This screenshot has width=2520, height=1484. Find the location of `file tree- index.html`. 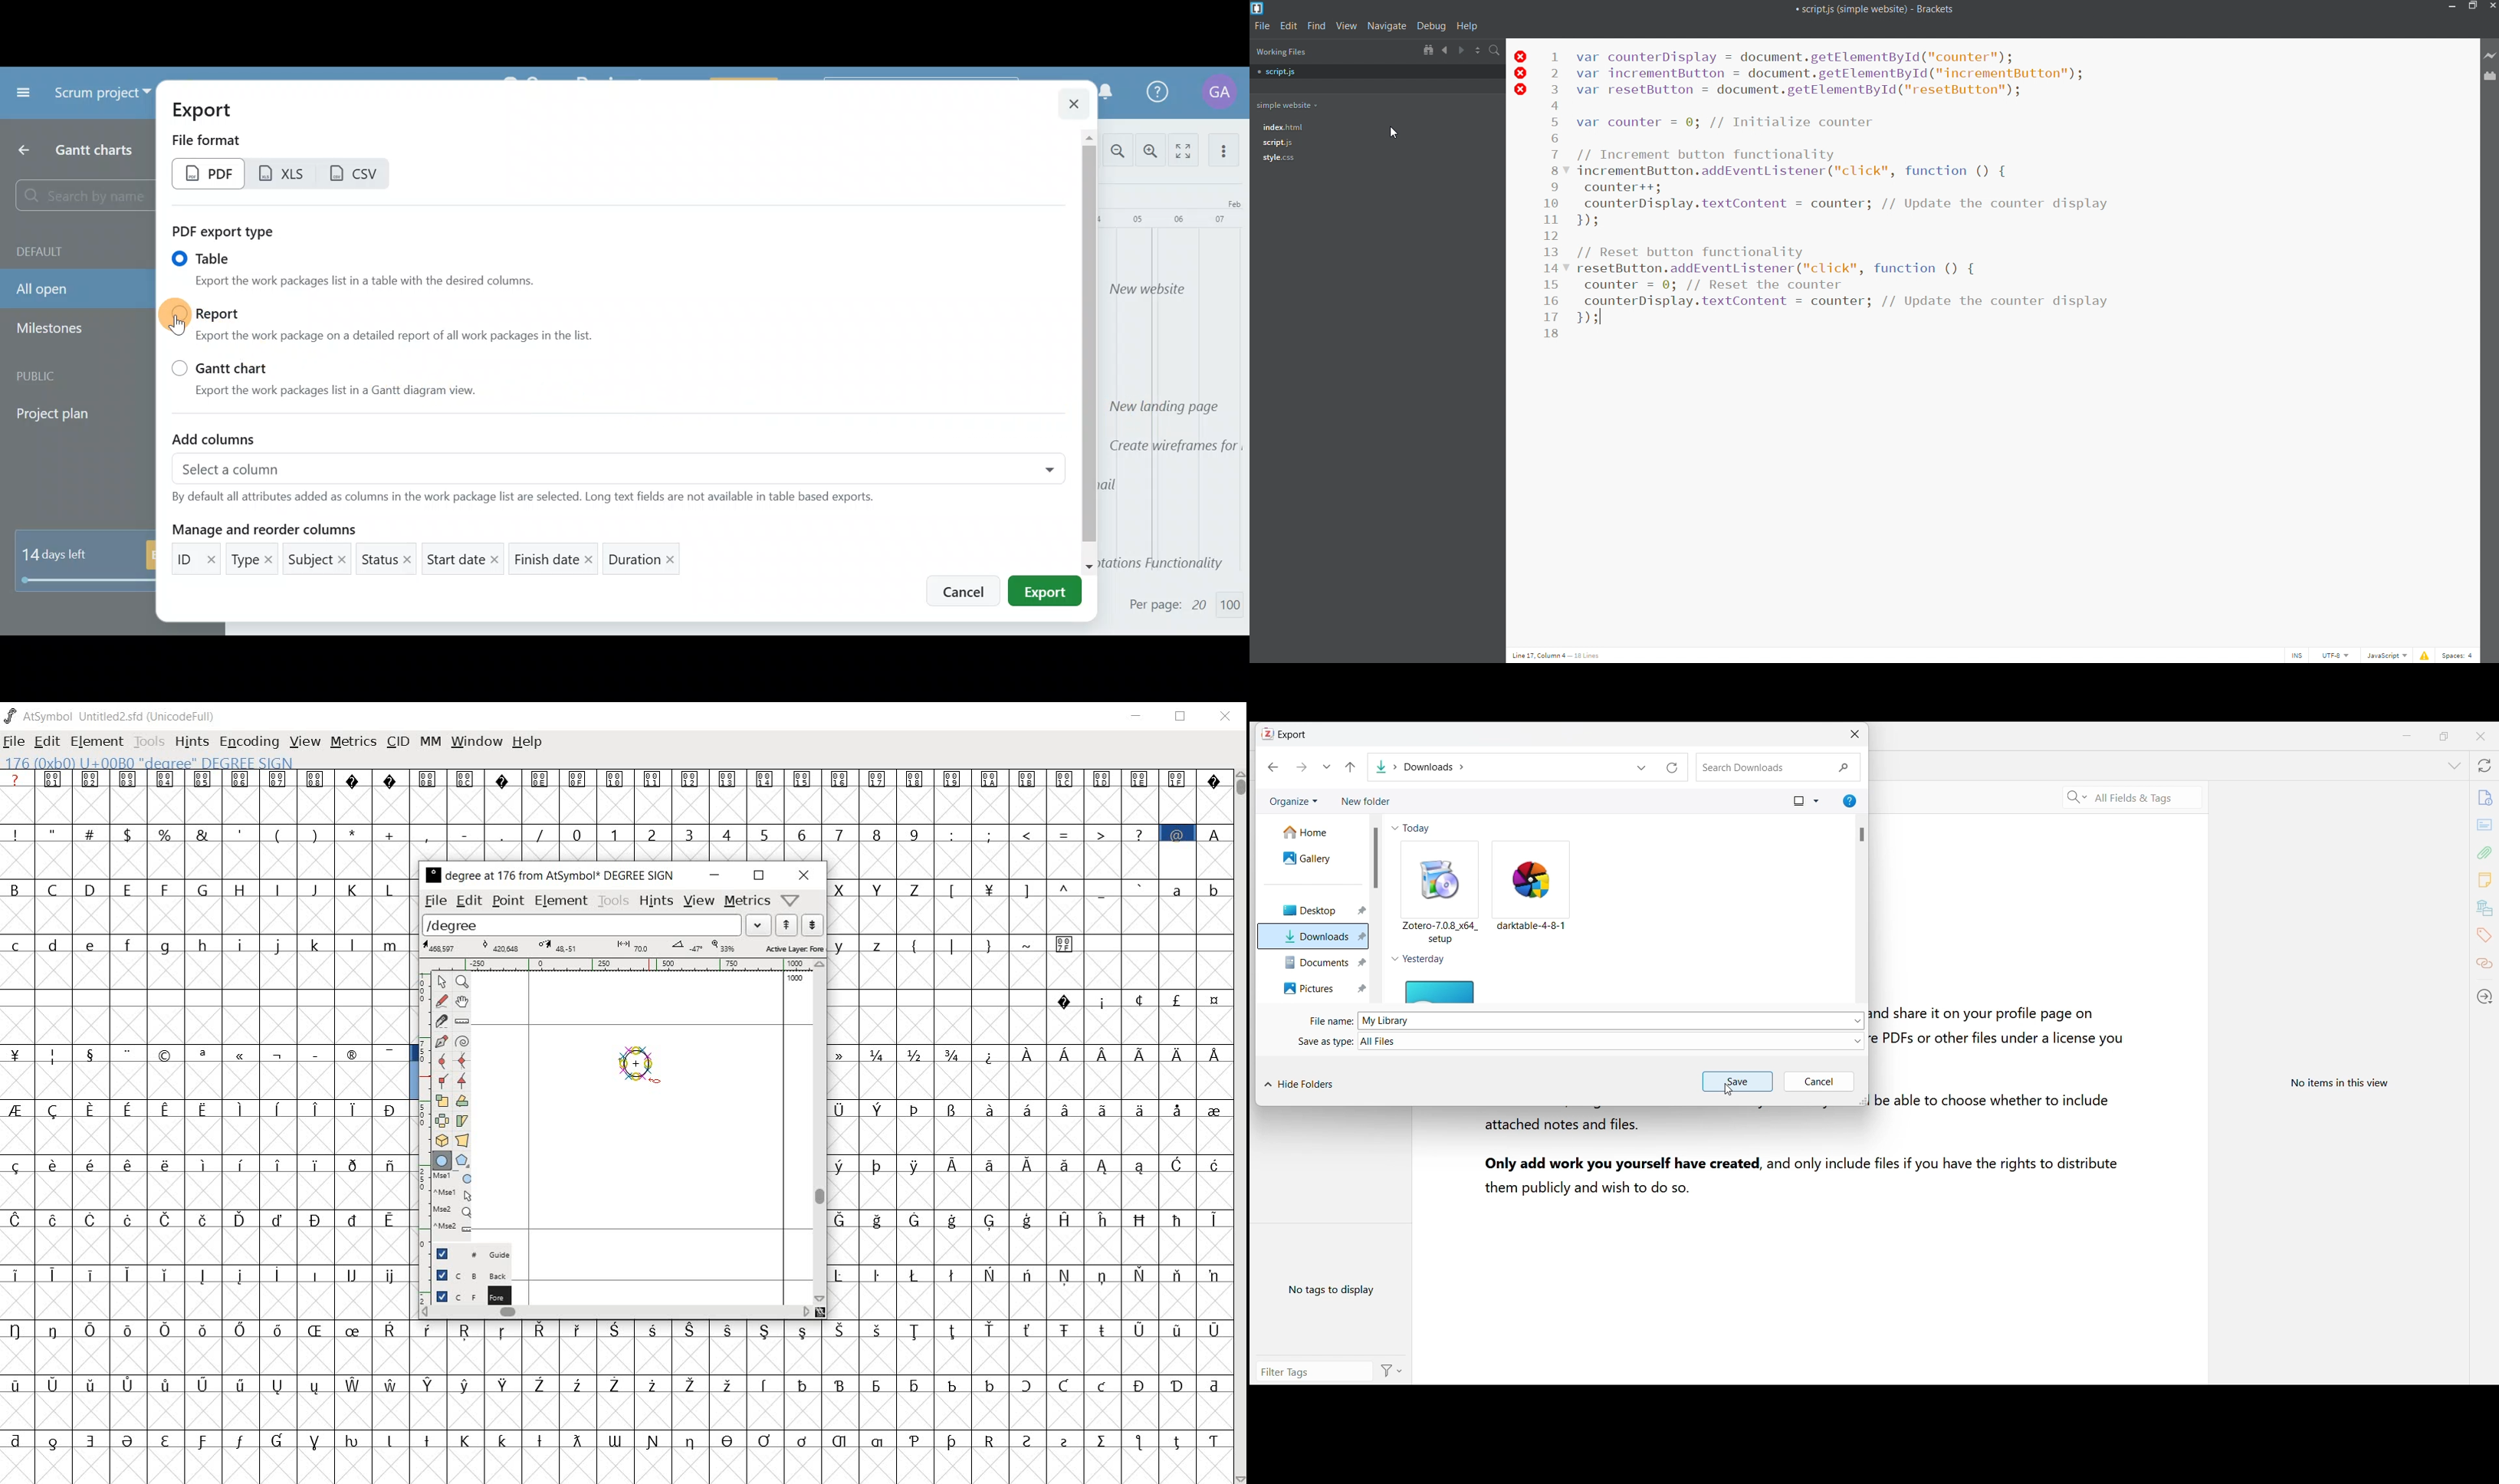

file tree- index.html is located at coordinates (1286, 127).